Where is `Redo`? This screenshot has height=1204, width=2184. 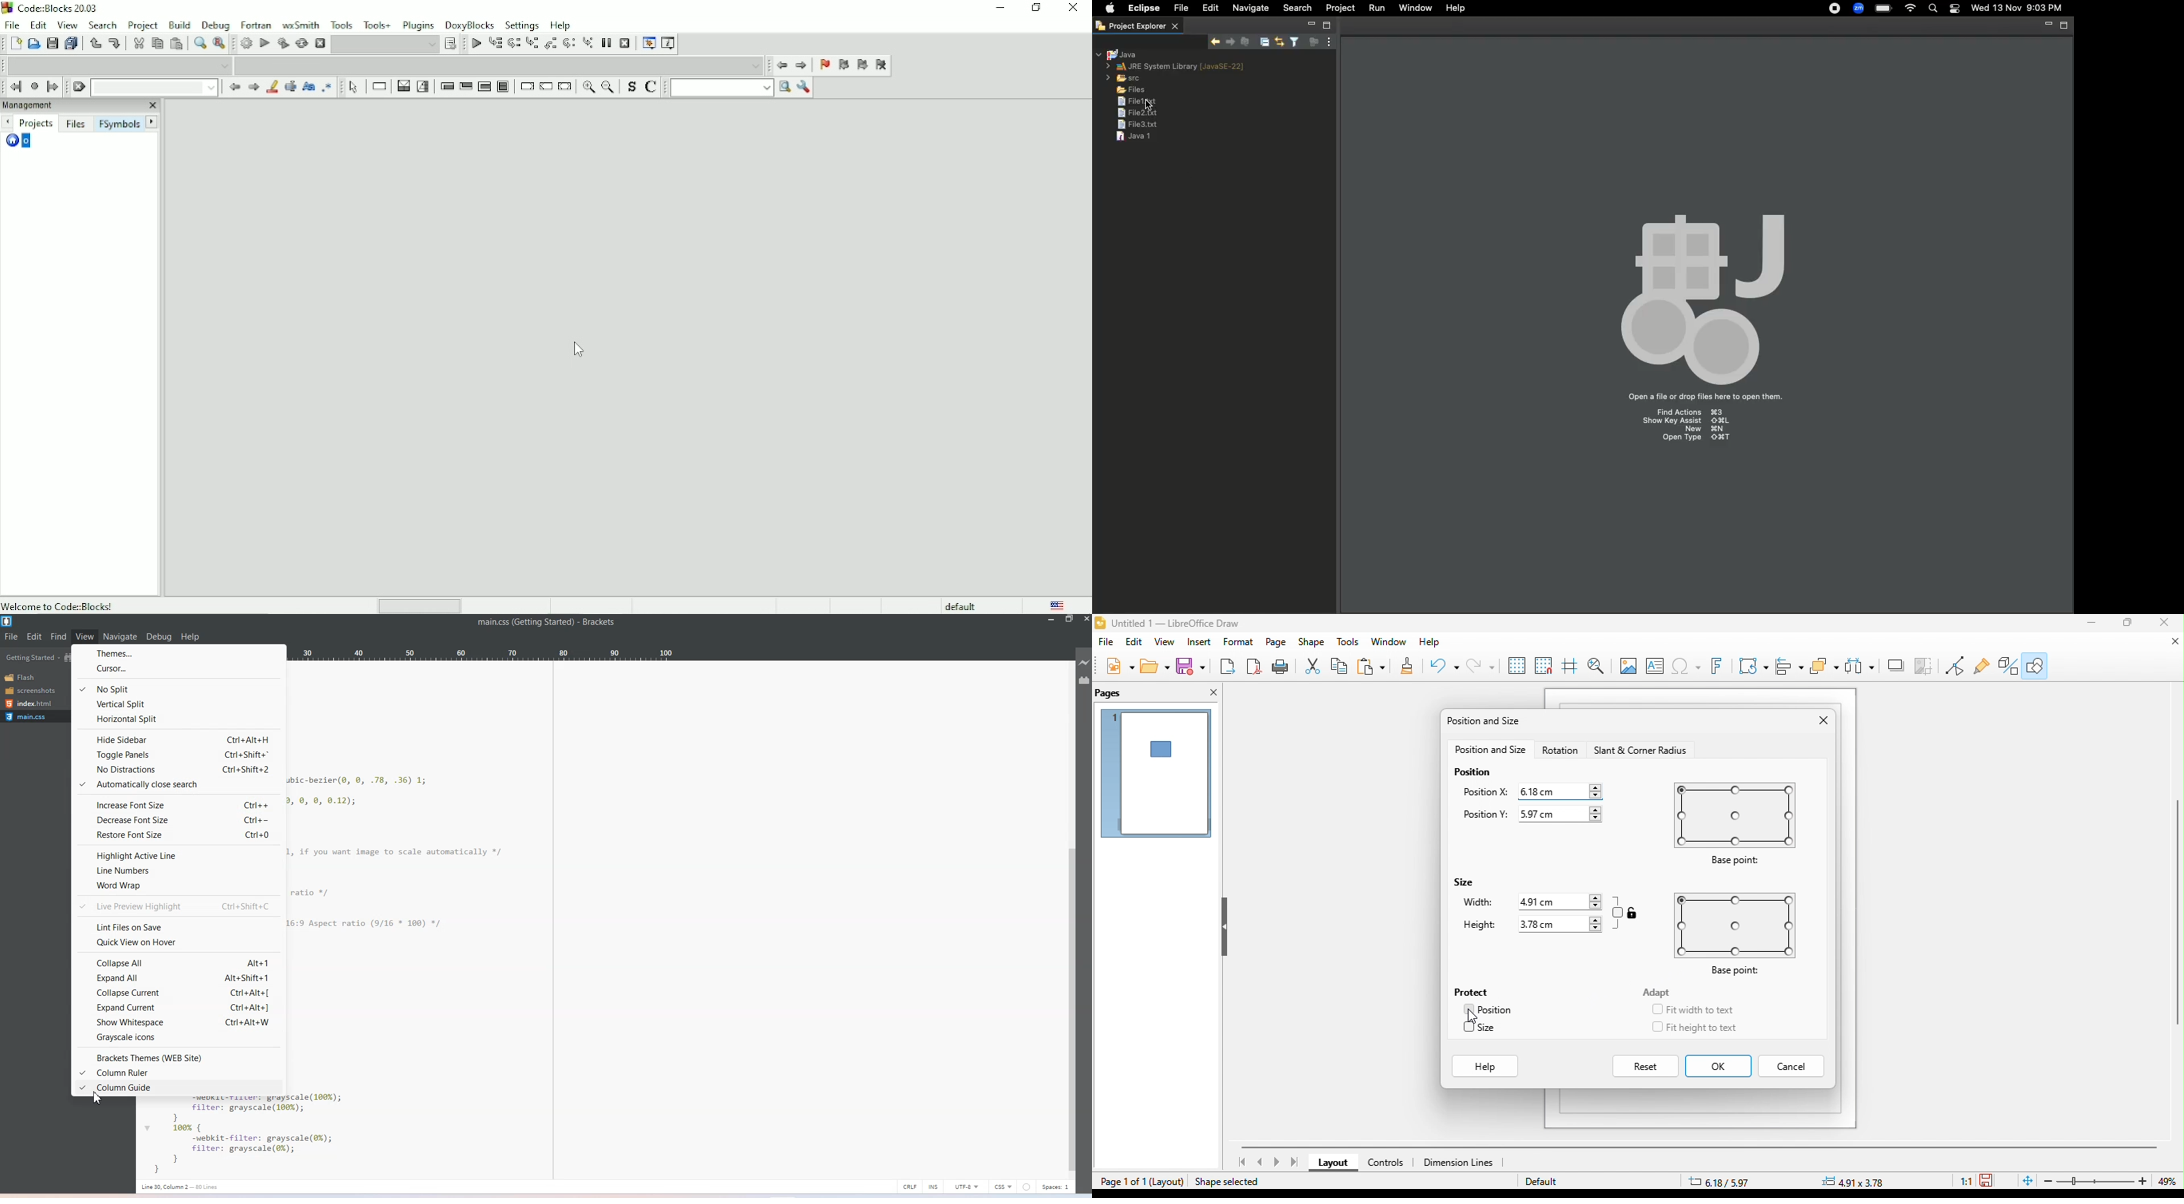
Redo is located at coordinates (114, 43).